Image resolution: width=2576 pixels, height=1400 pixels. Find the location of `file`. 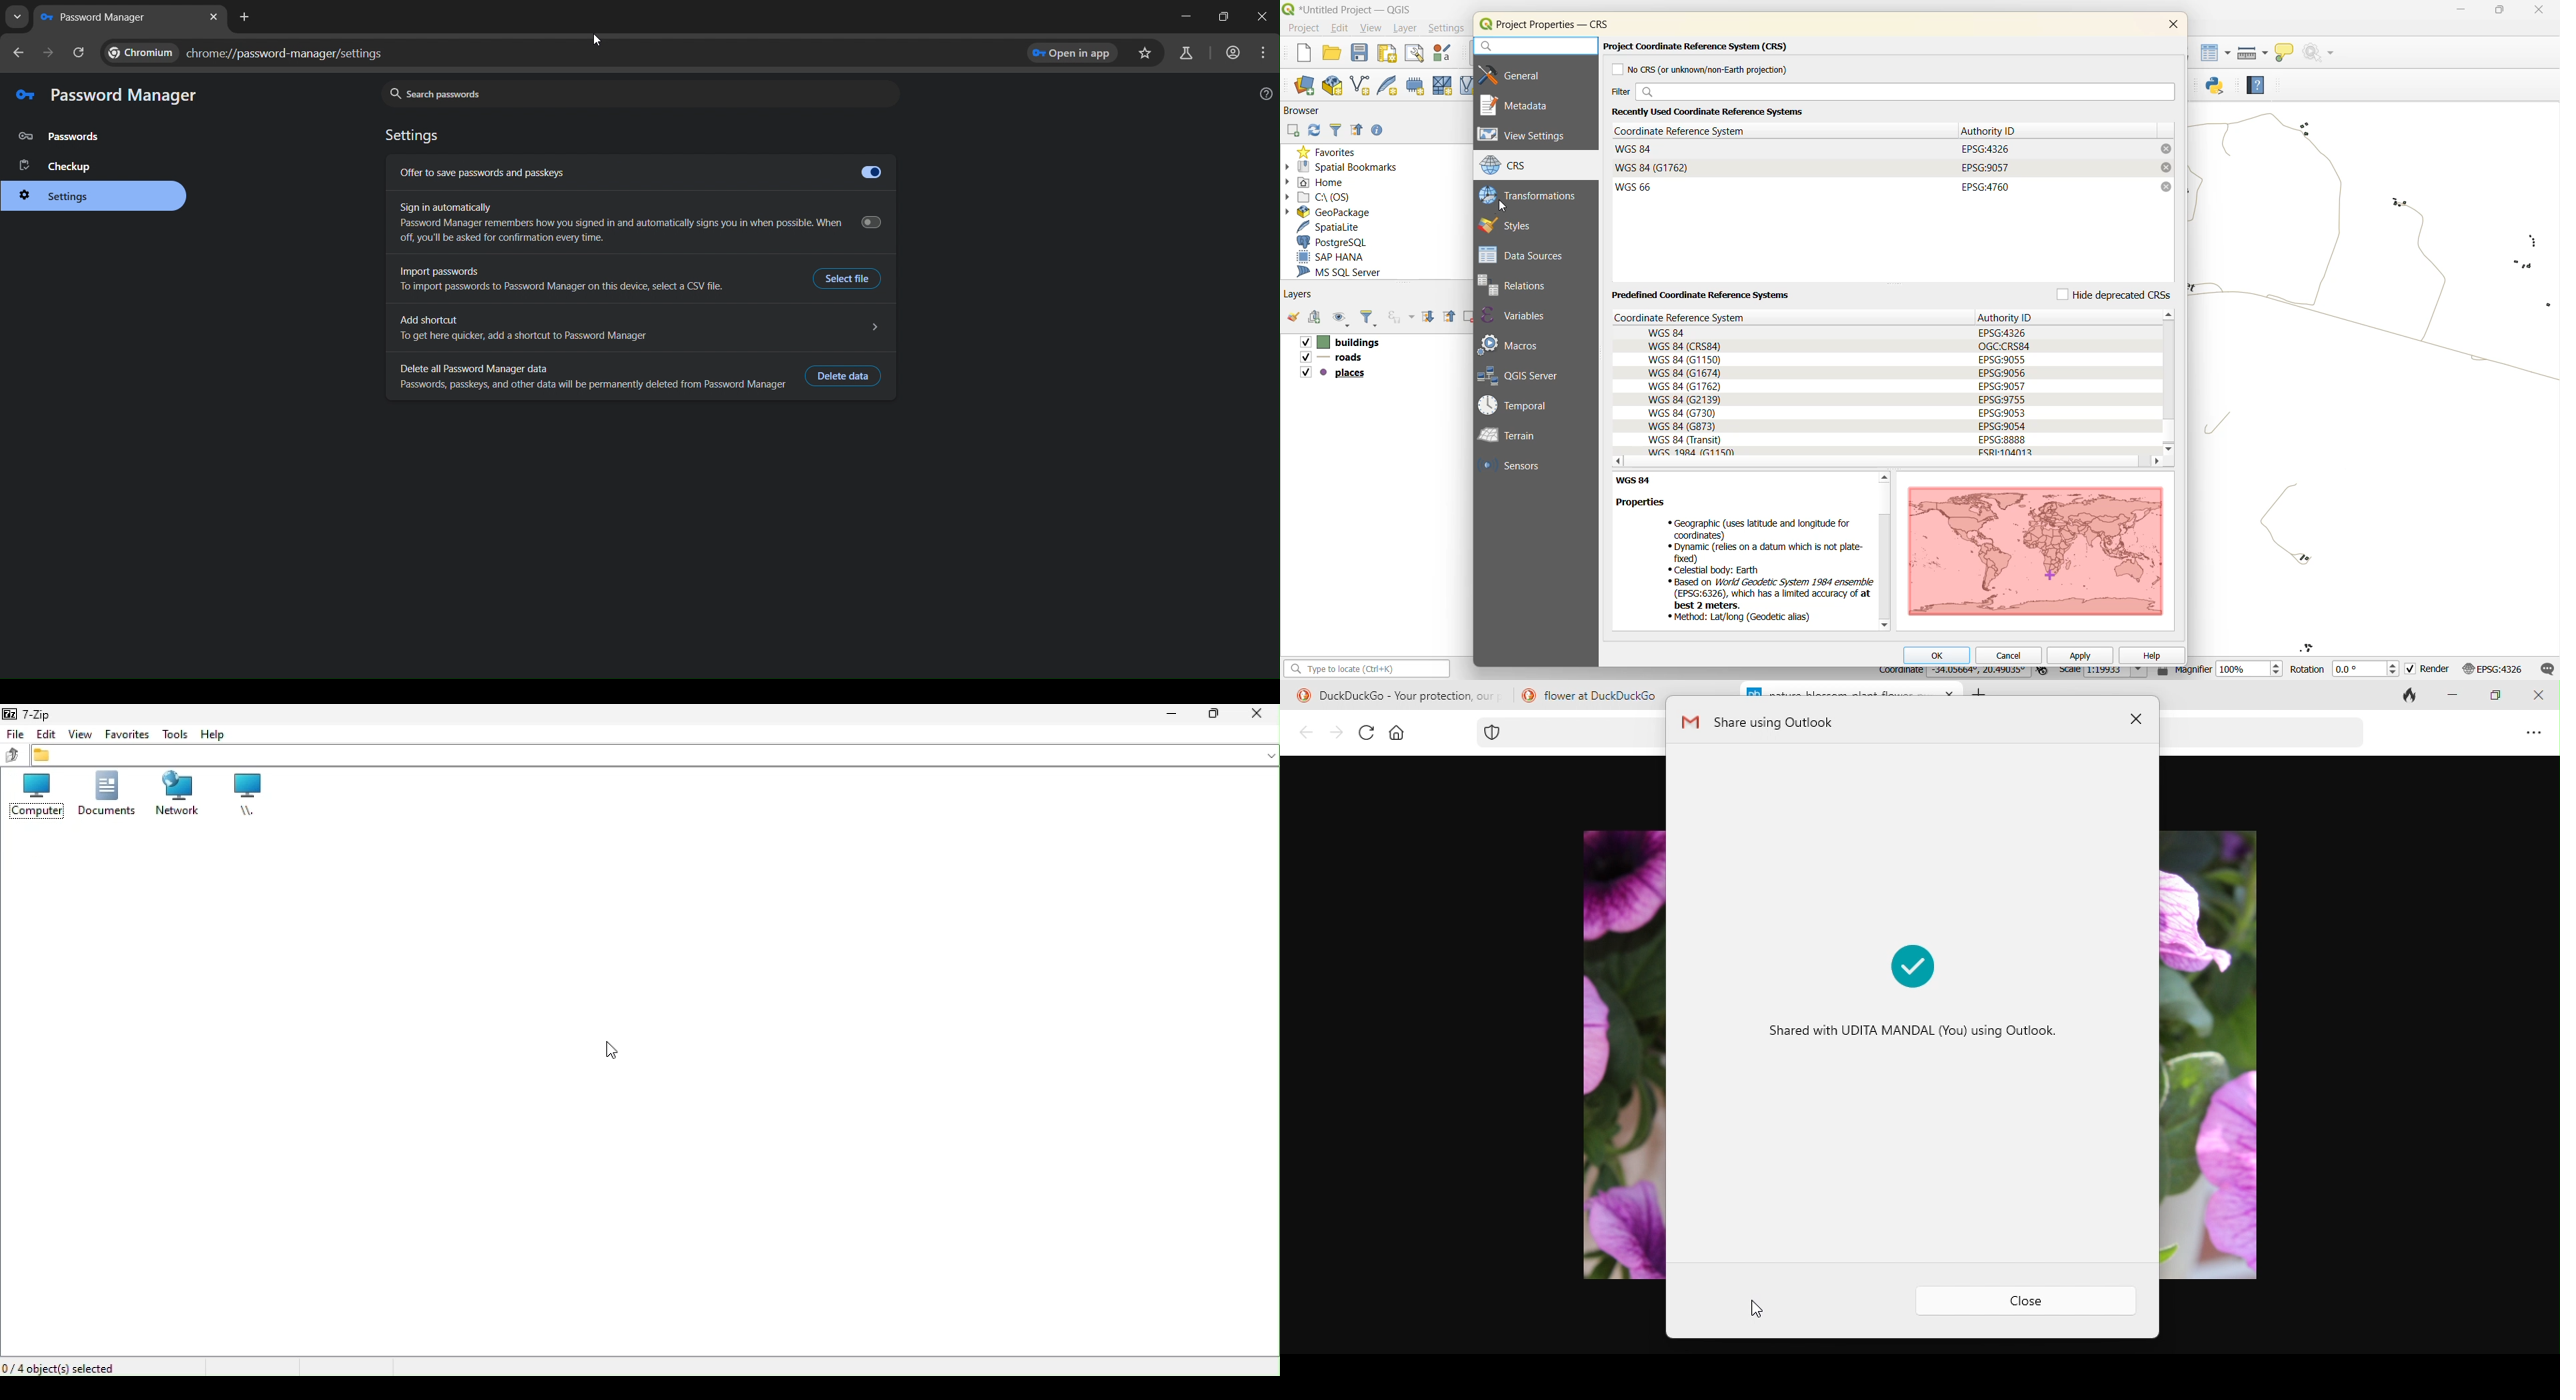

file is located at coordinates (14, 733).